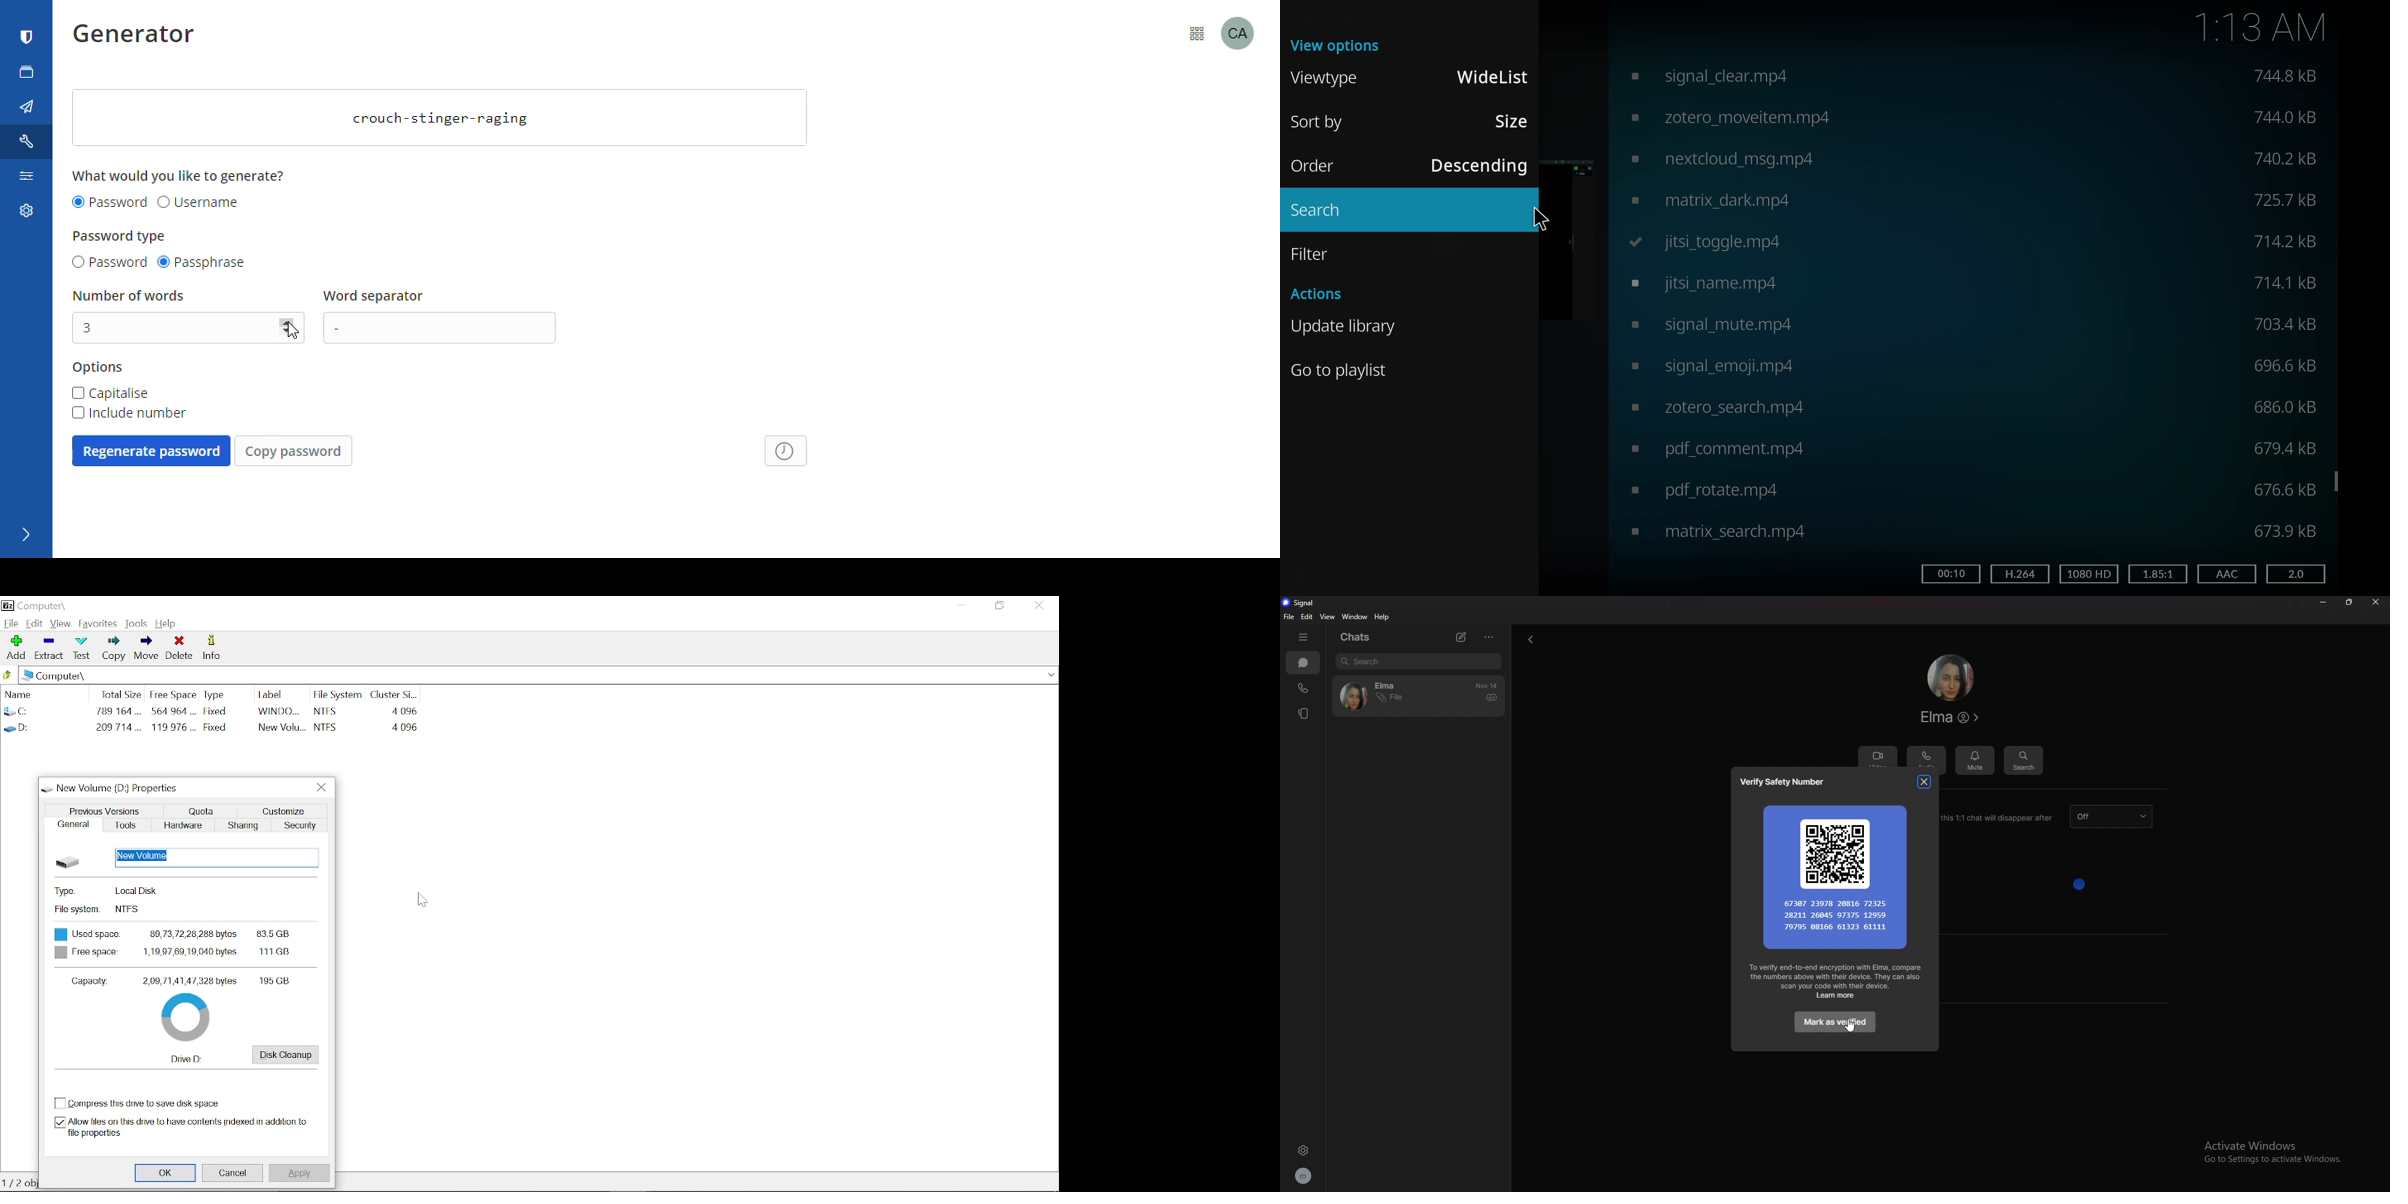 The width and height of the screenshot is (2408, 1204). What do you see at coordinates (441, 118) in the screenshot?
I see `crouch-stinger-raging` at bounding box center [441, 118].